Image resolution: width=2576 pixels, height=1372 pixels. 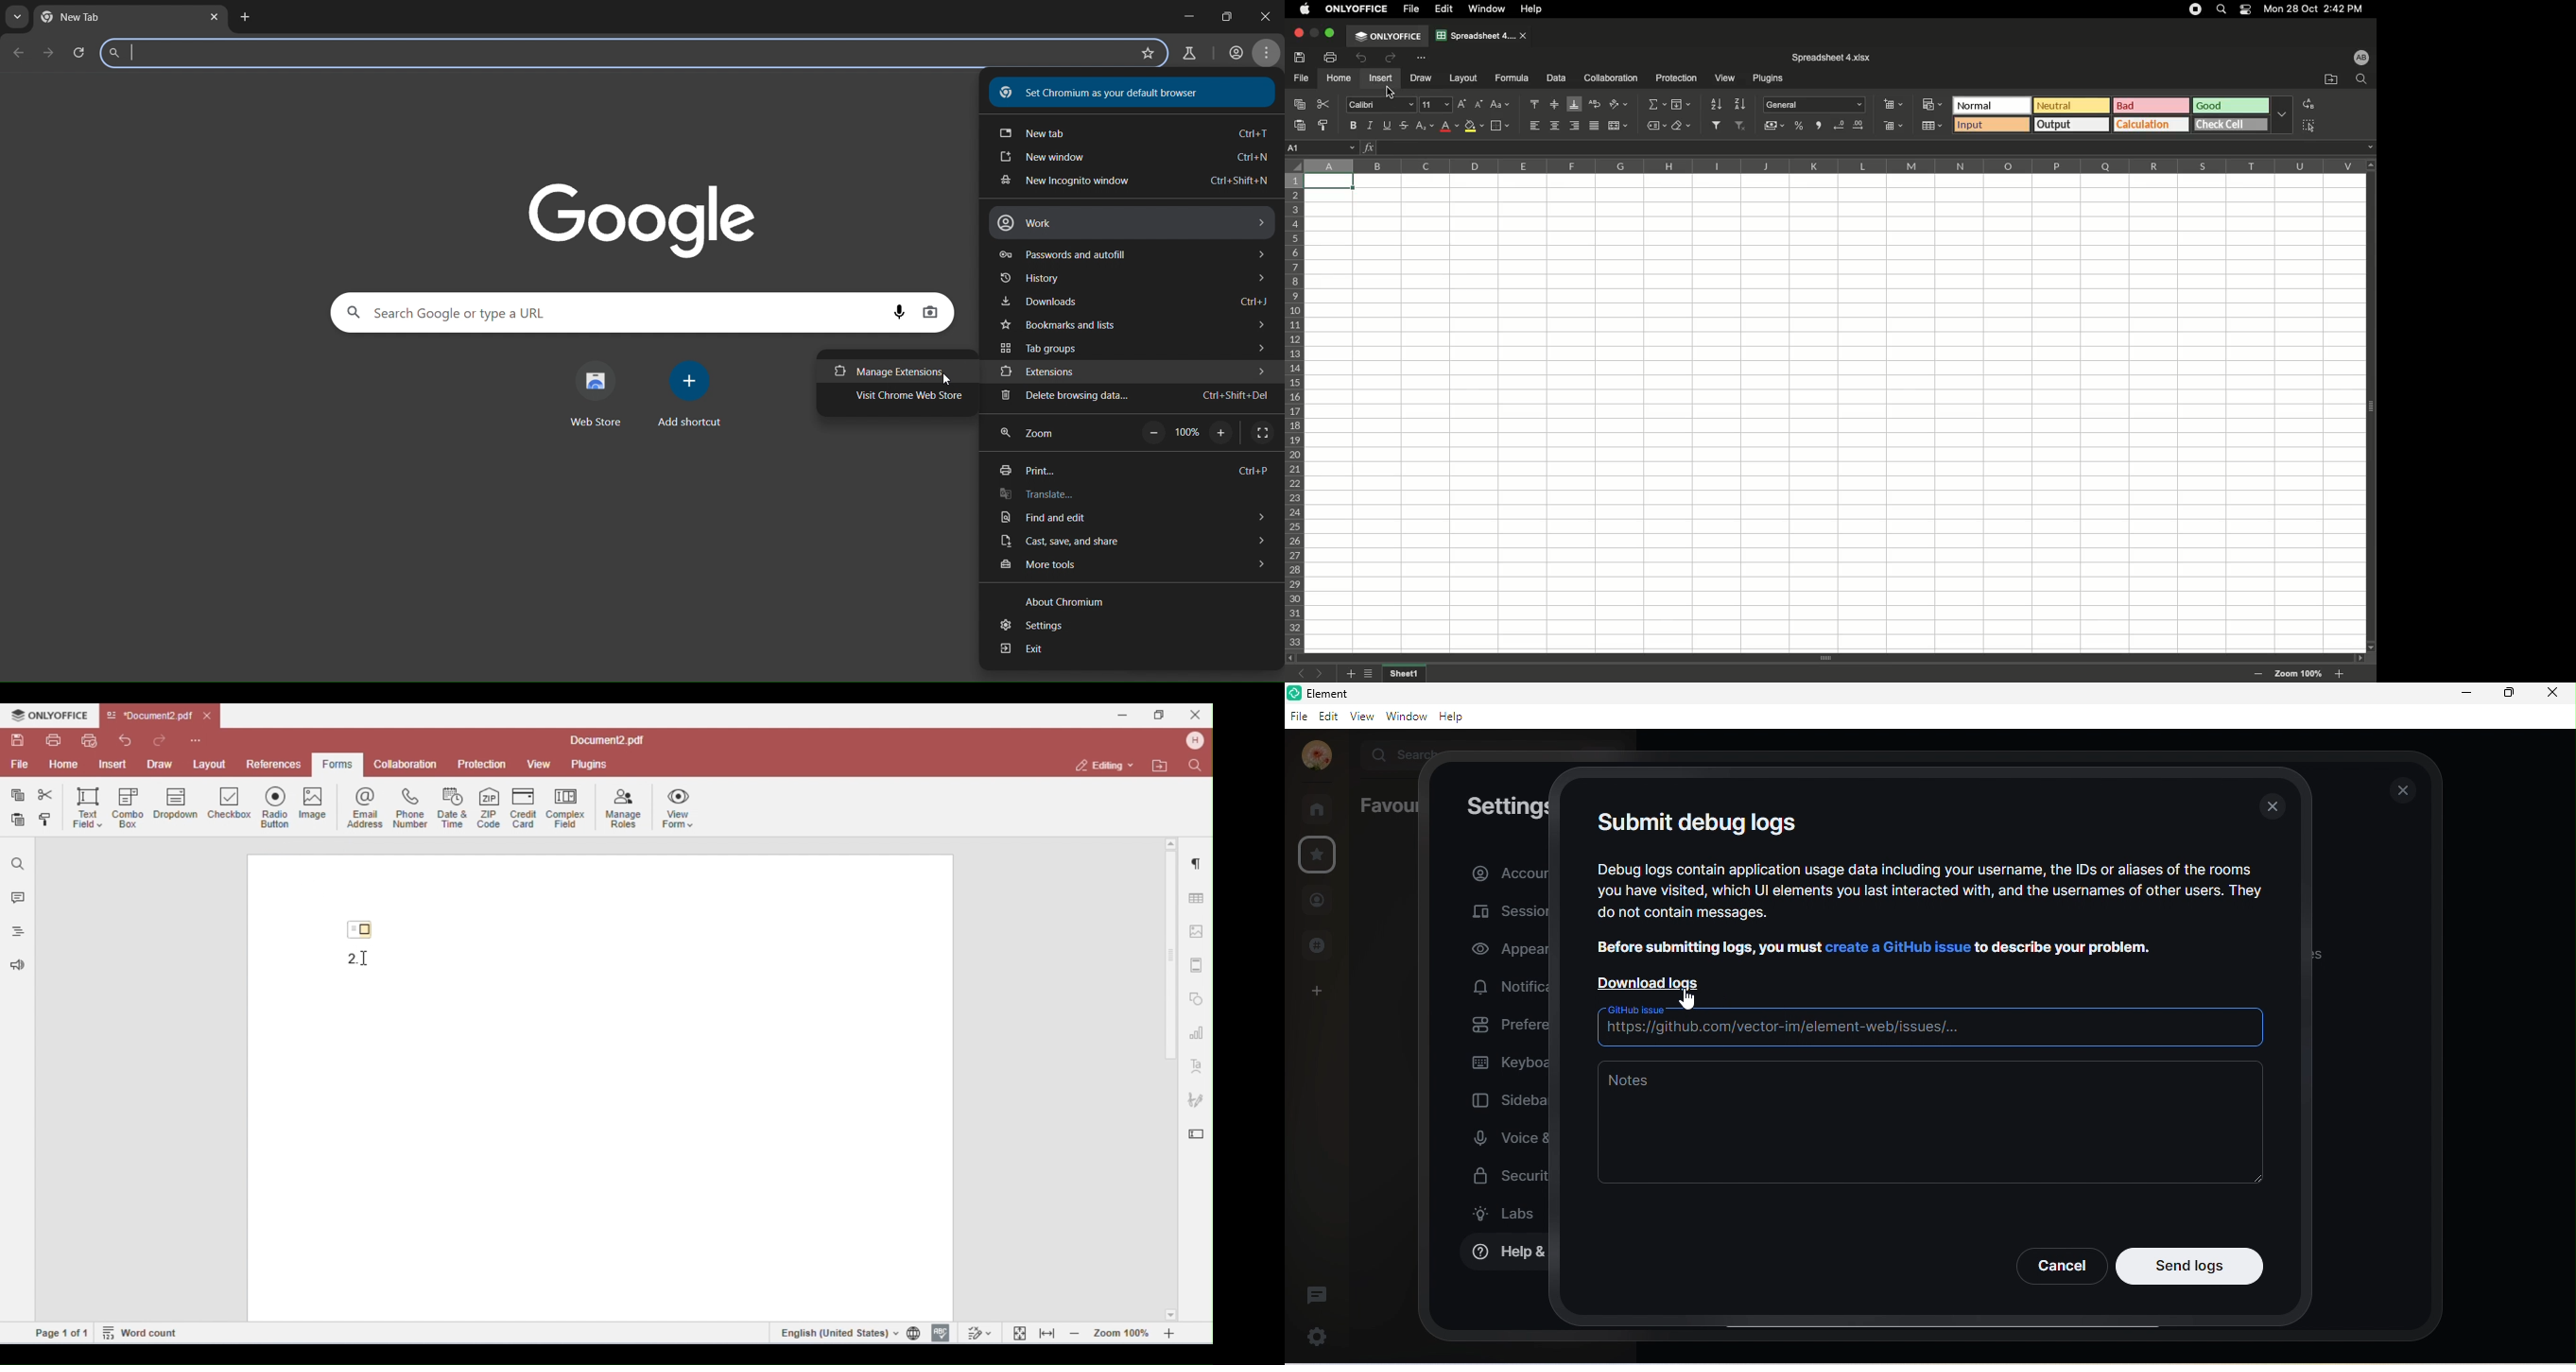 I want to click on edit, so click(x=1328, y=717).